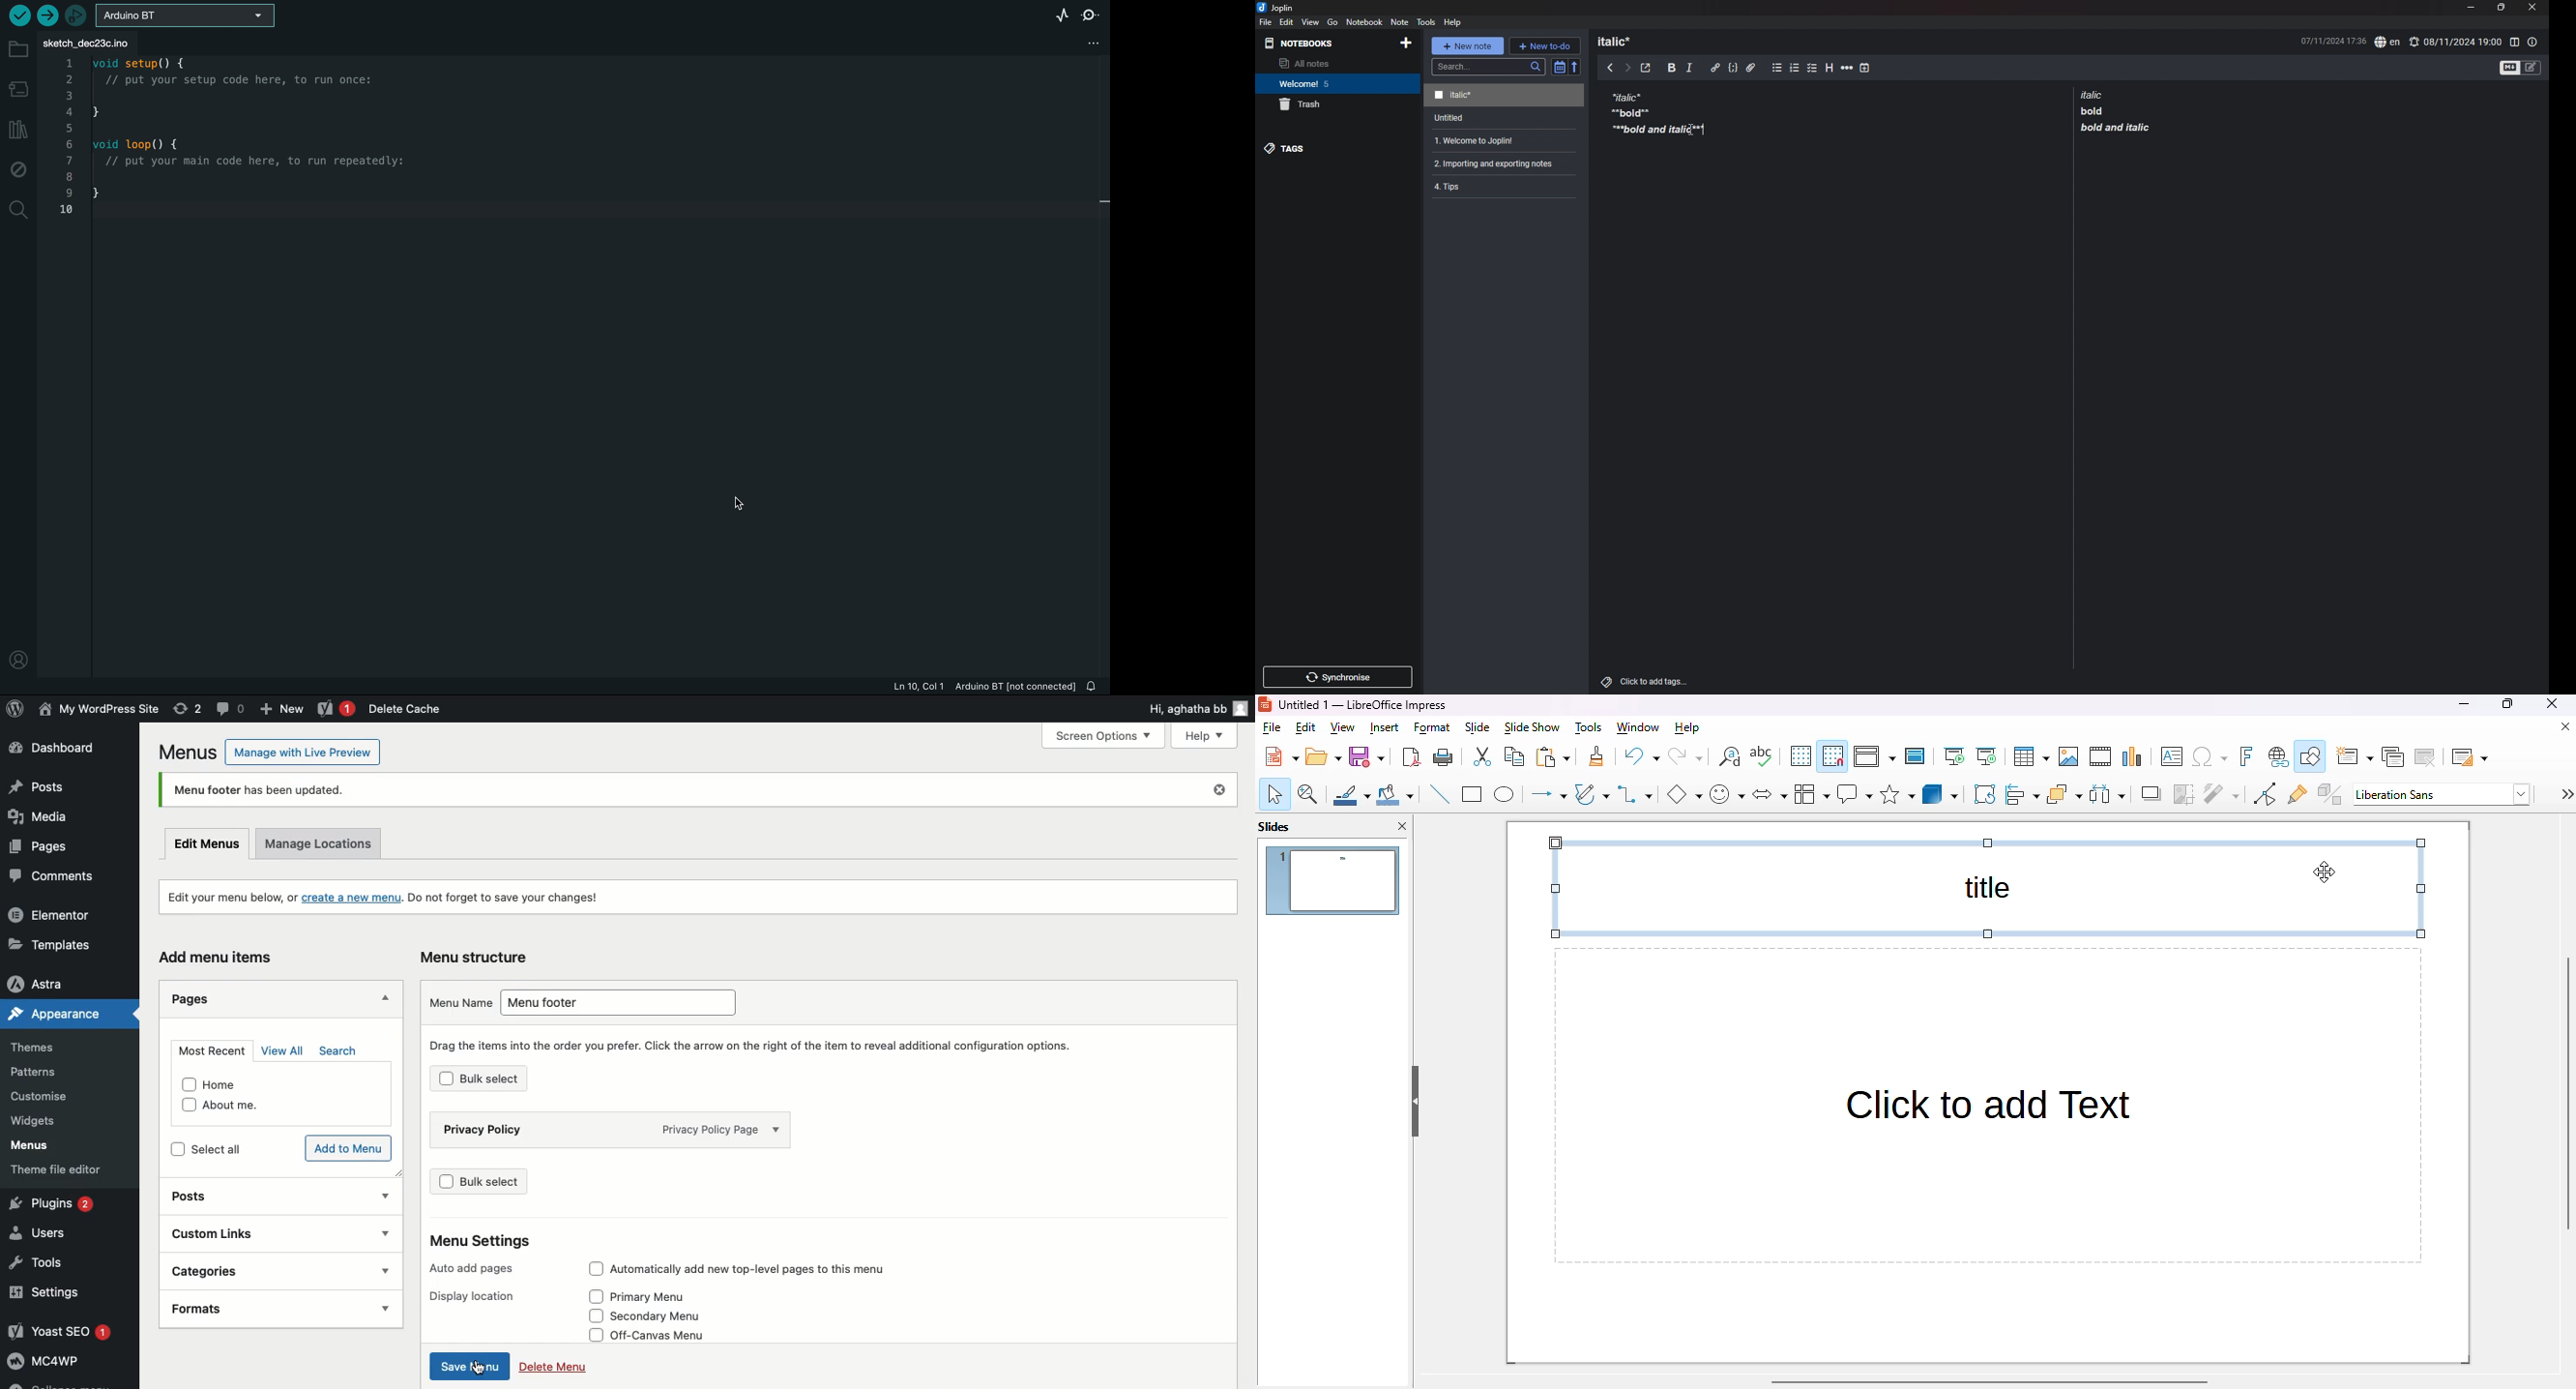 The height and width of the screenshot is (1400, 2576). Describe the element at coordinates (1514, 756) in the screenshot. I see `copy` at that location.